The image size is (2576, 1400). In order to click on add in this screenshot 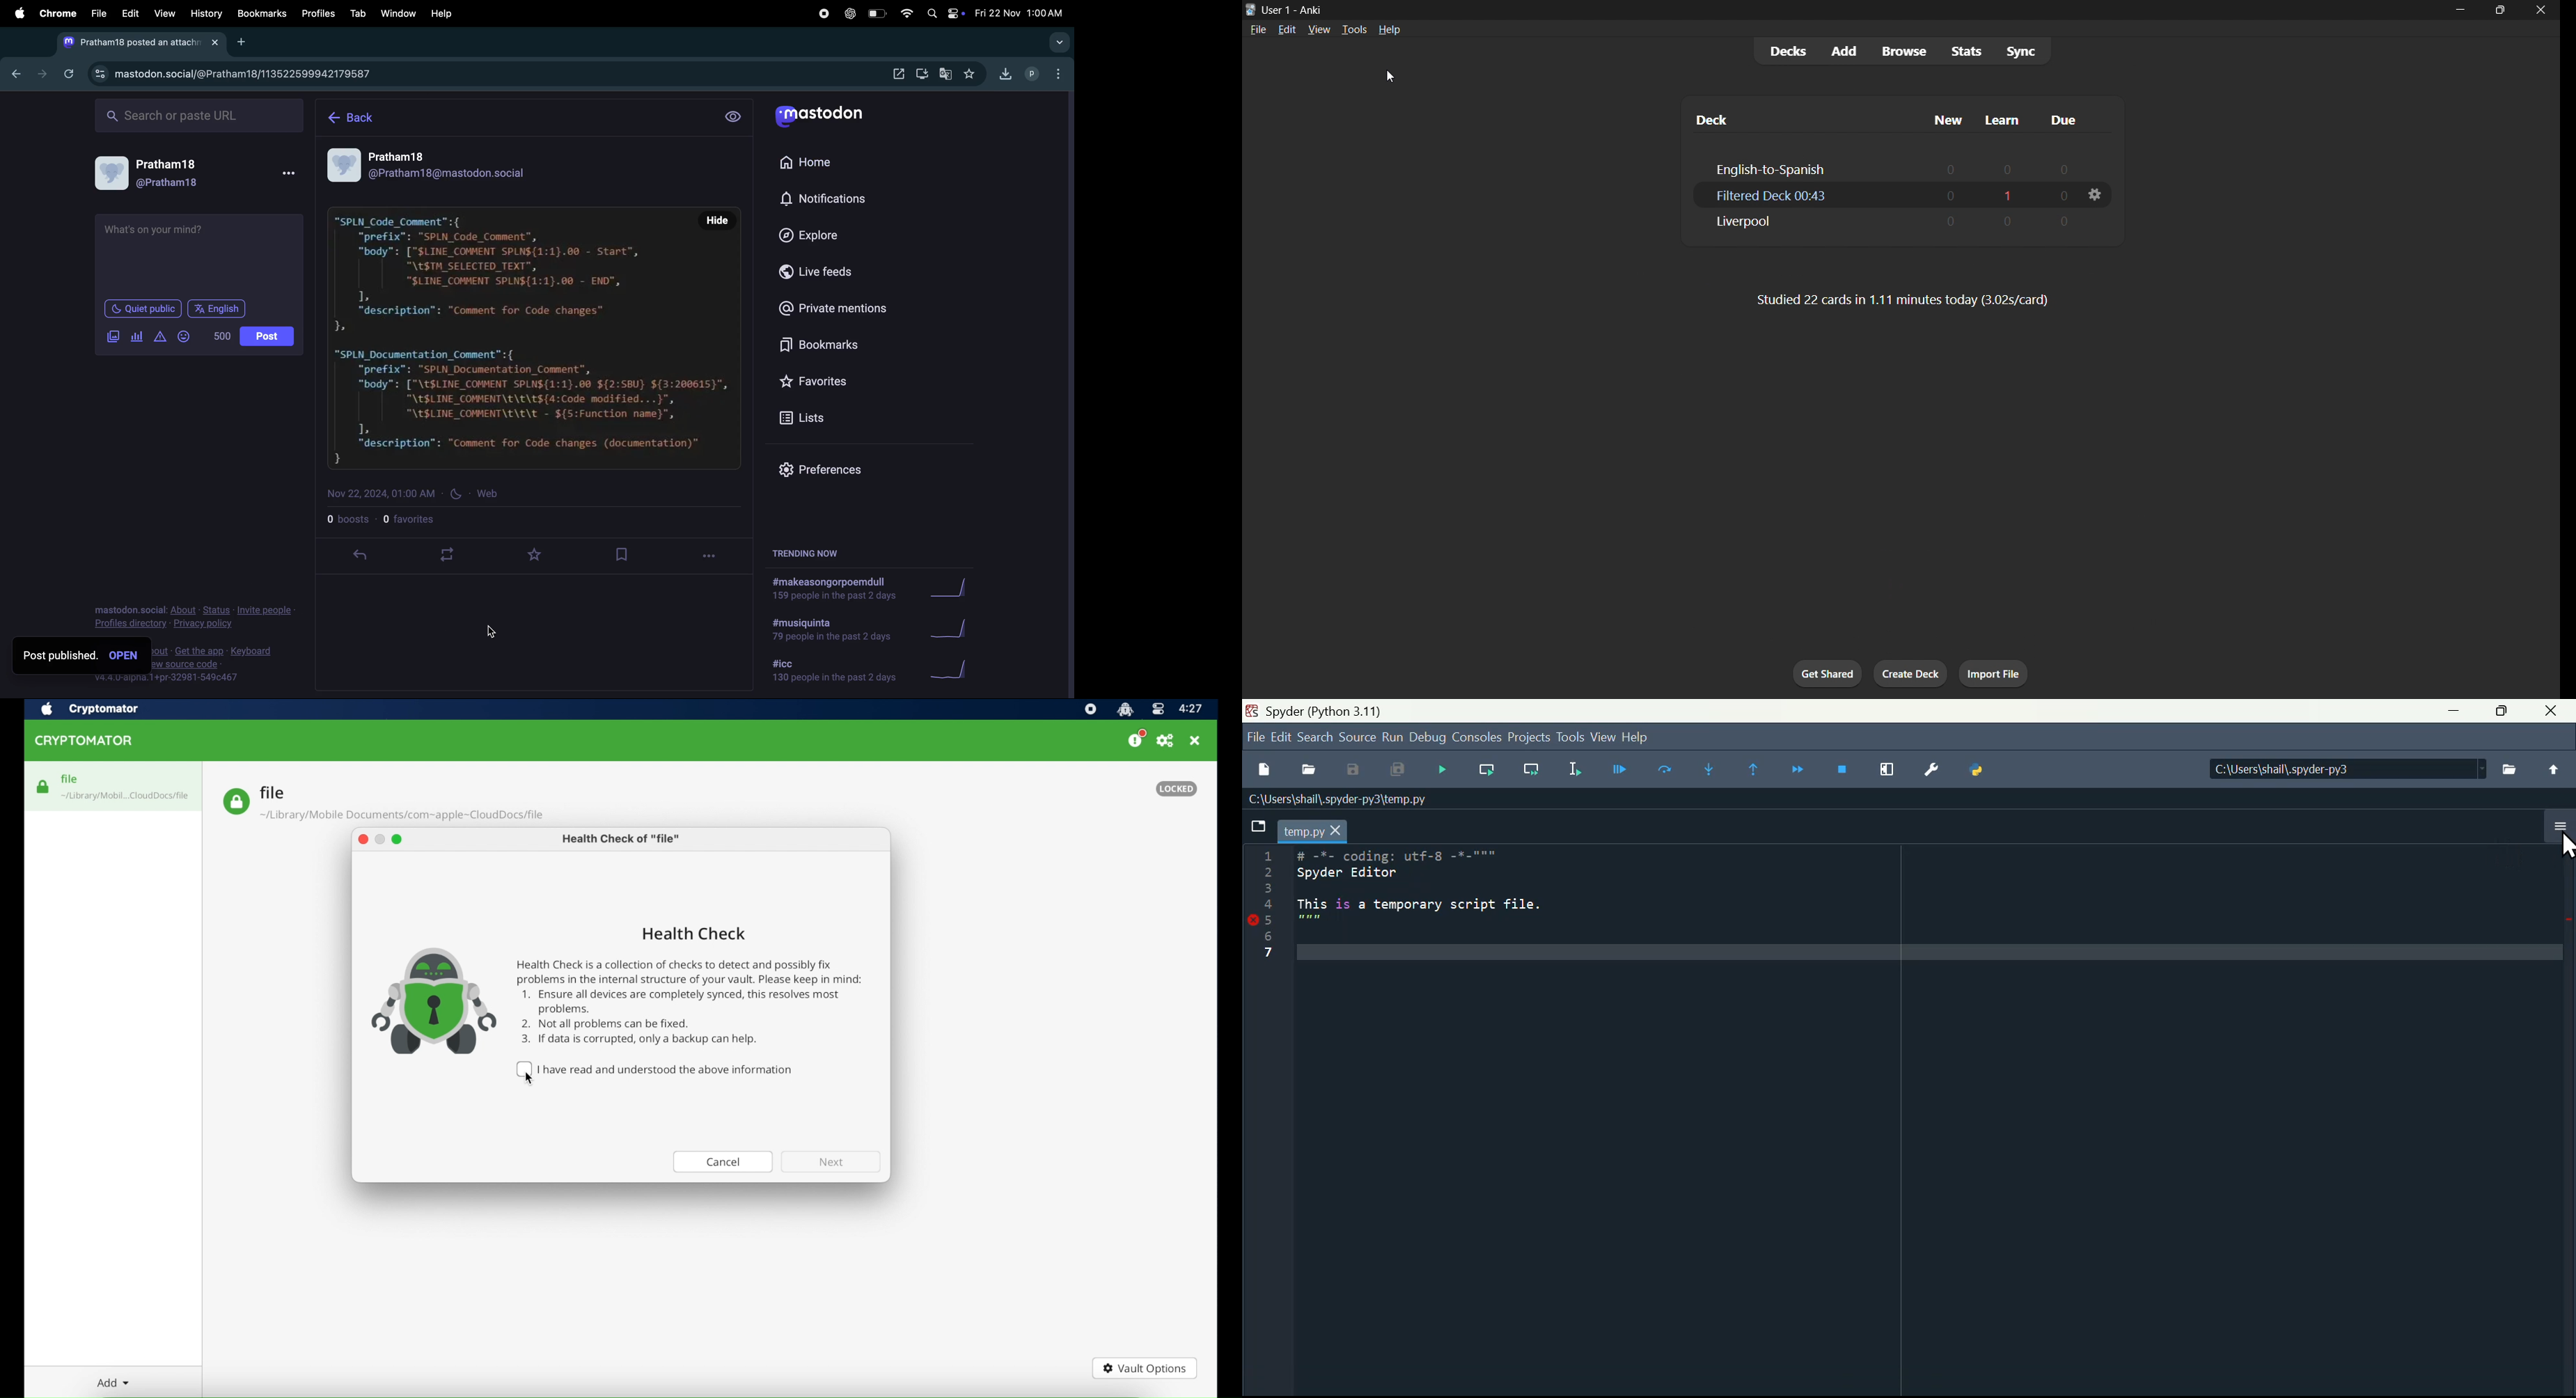, I will do `click(1841, 48)`.